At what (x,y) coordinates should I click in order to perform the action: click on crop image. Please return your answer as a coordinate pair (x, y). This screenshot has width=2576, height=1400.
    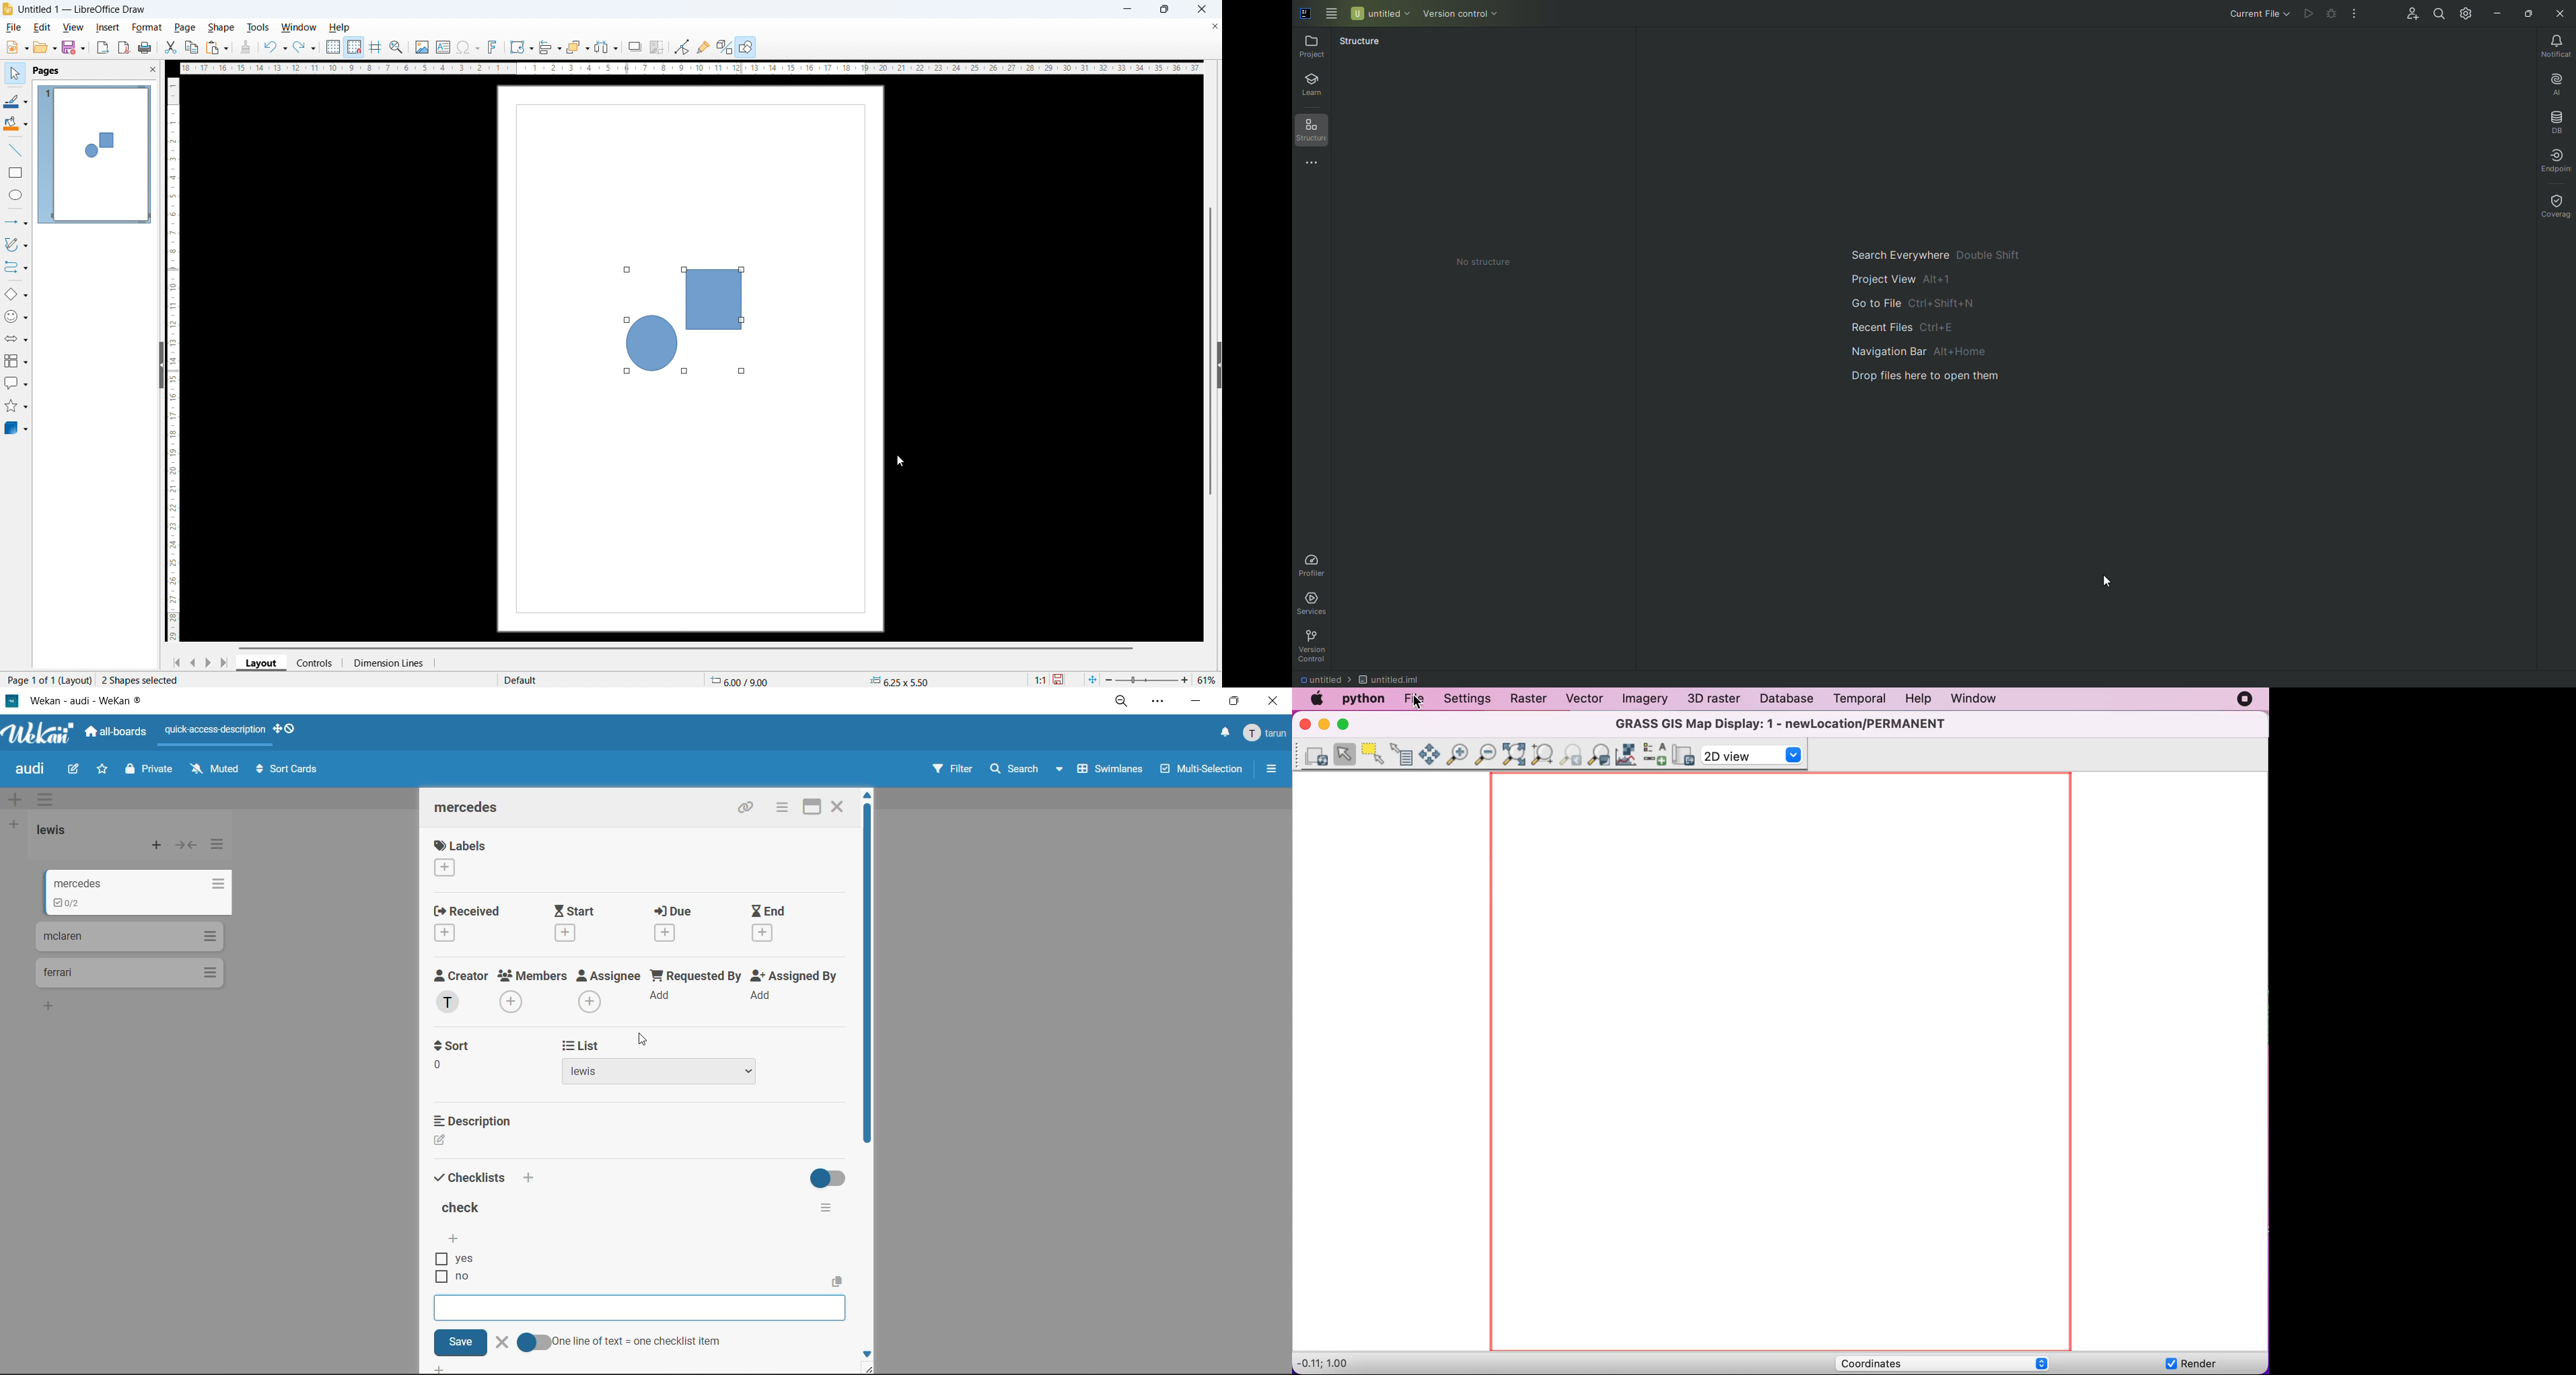
    Looking at the image, I should click on (658, 46).